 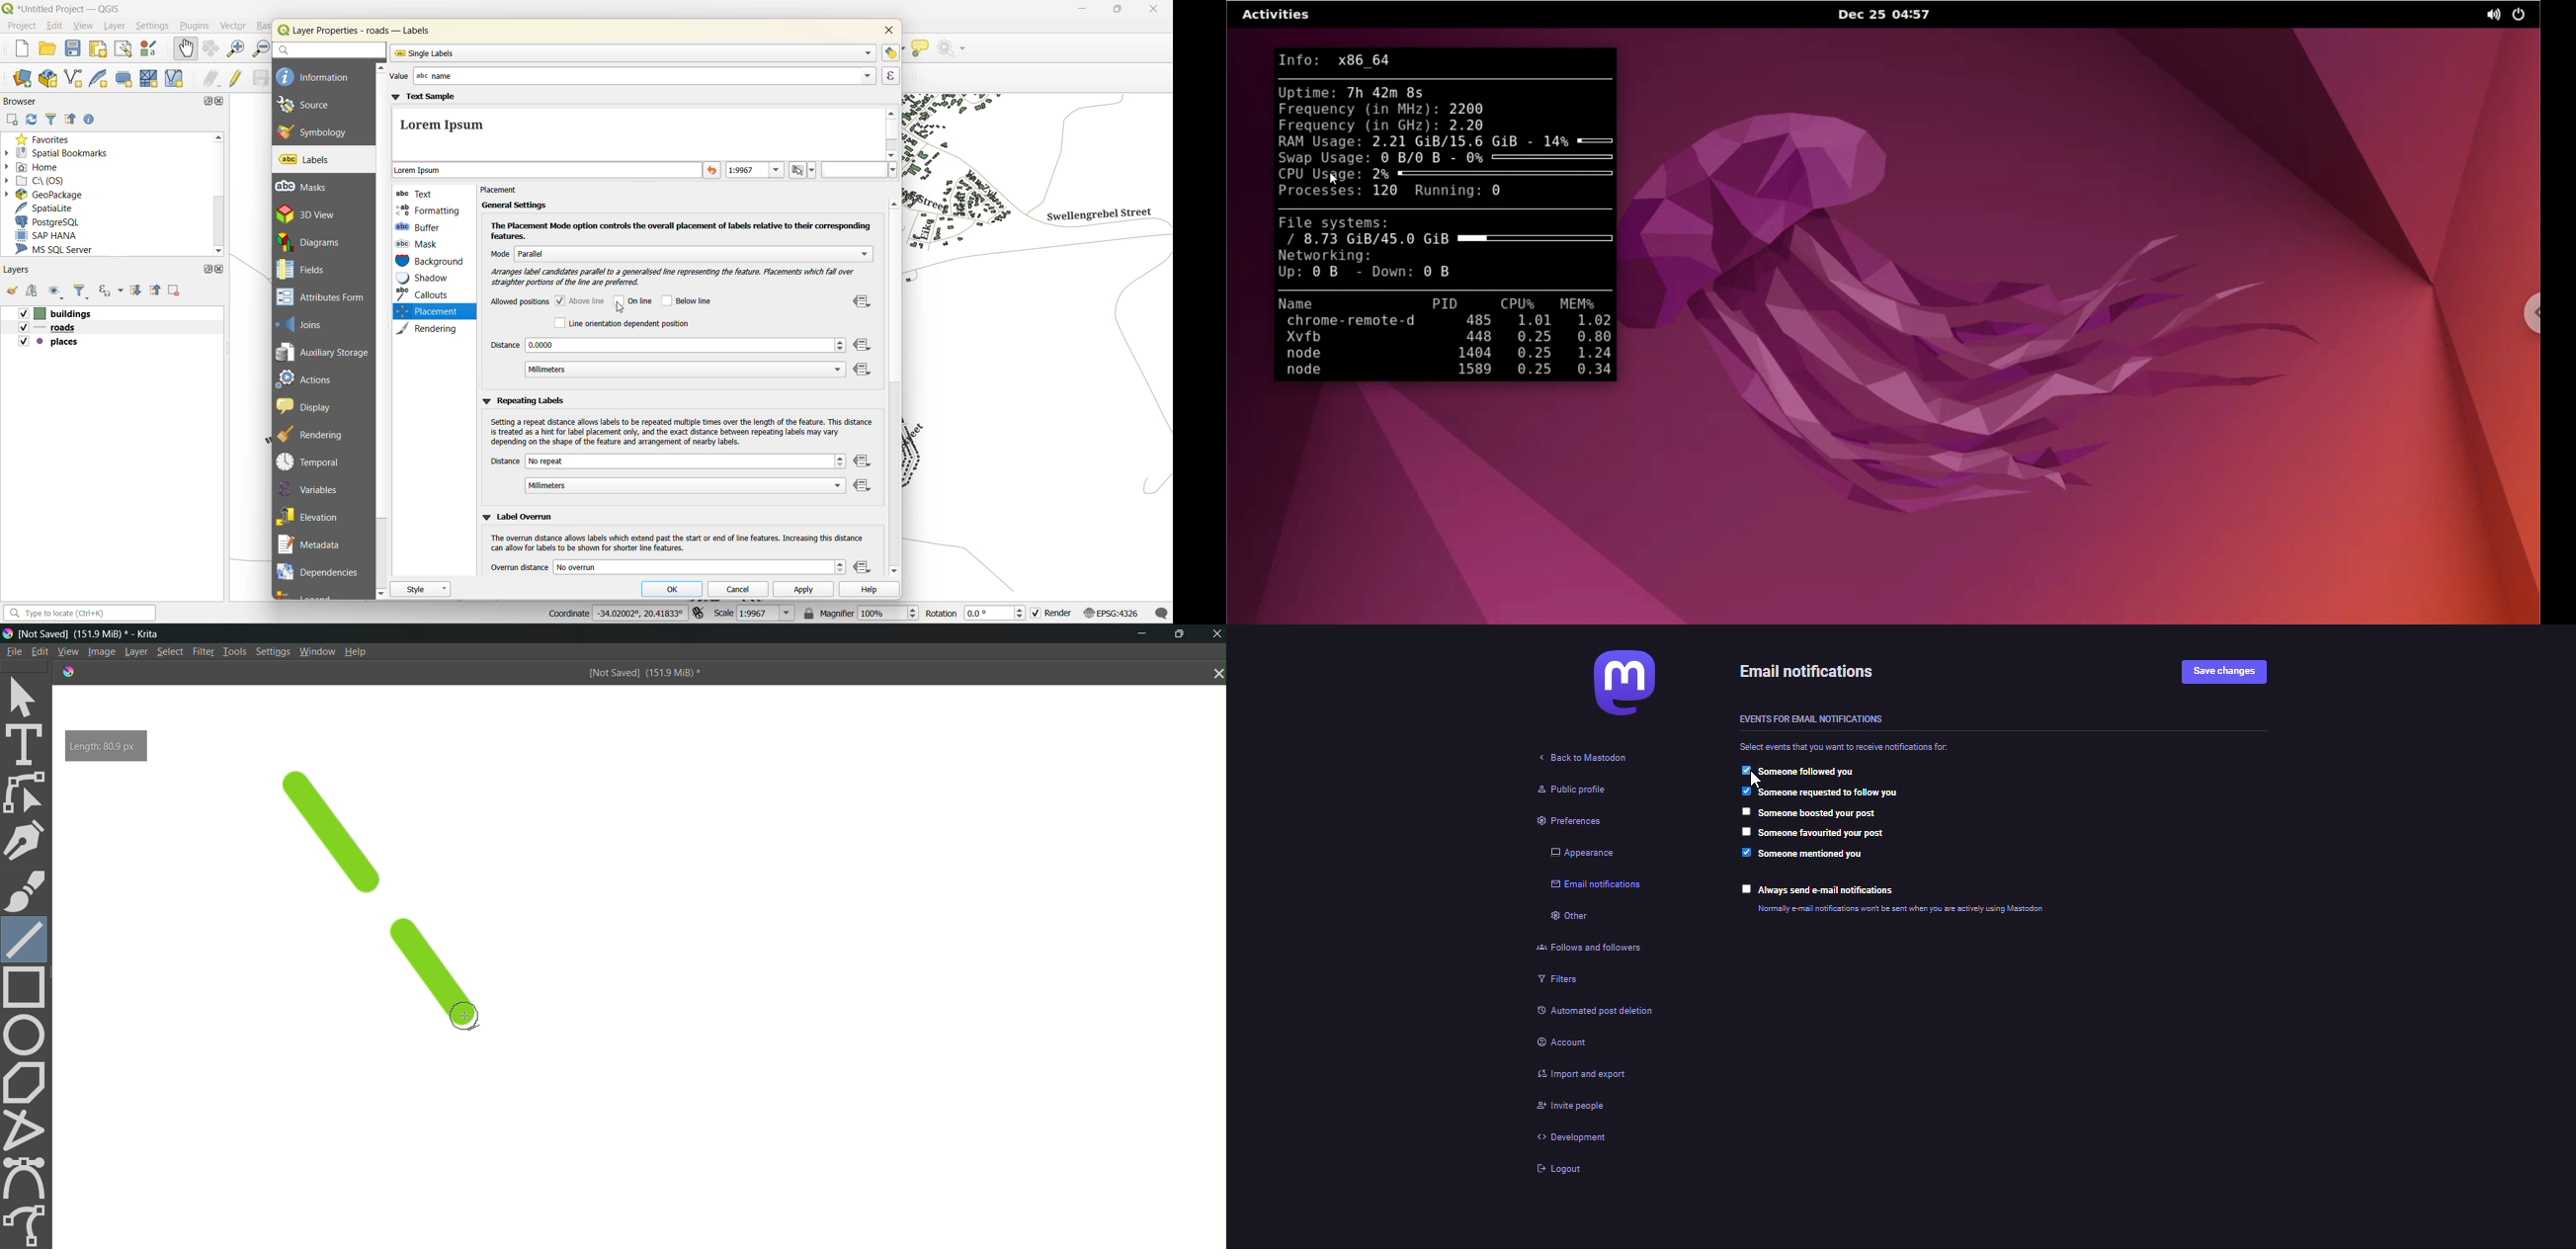 What do you see at coordinates (10, 290) in the screenshot?
I see `open` at bounding box center [10, 290].